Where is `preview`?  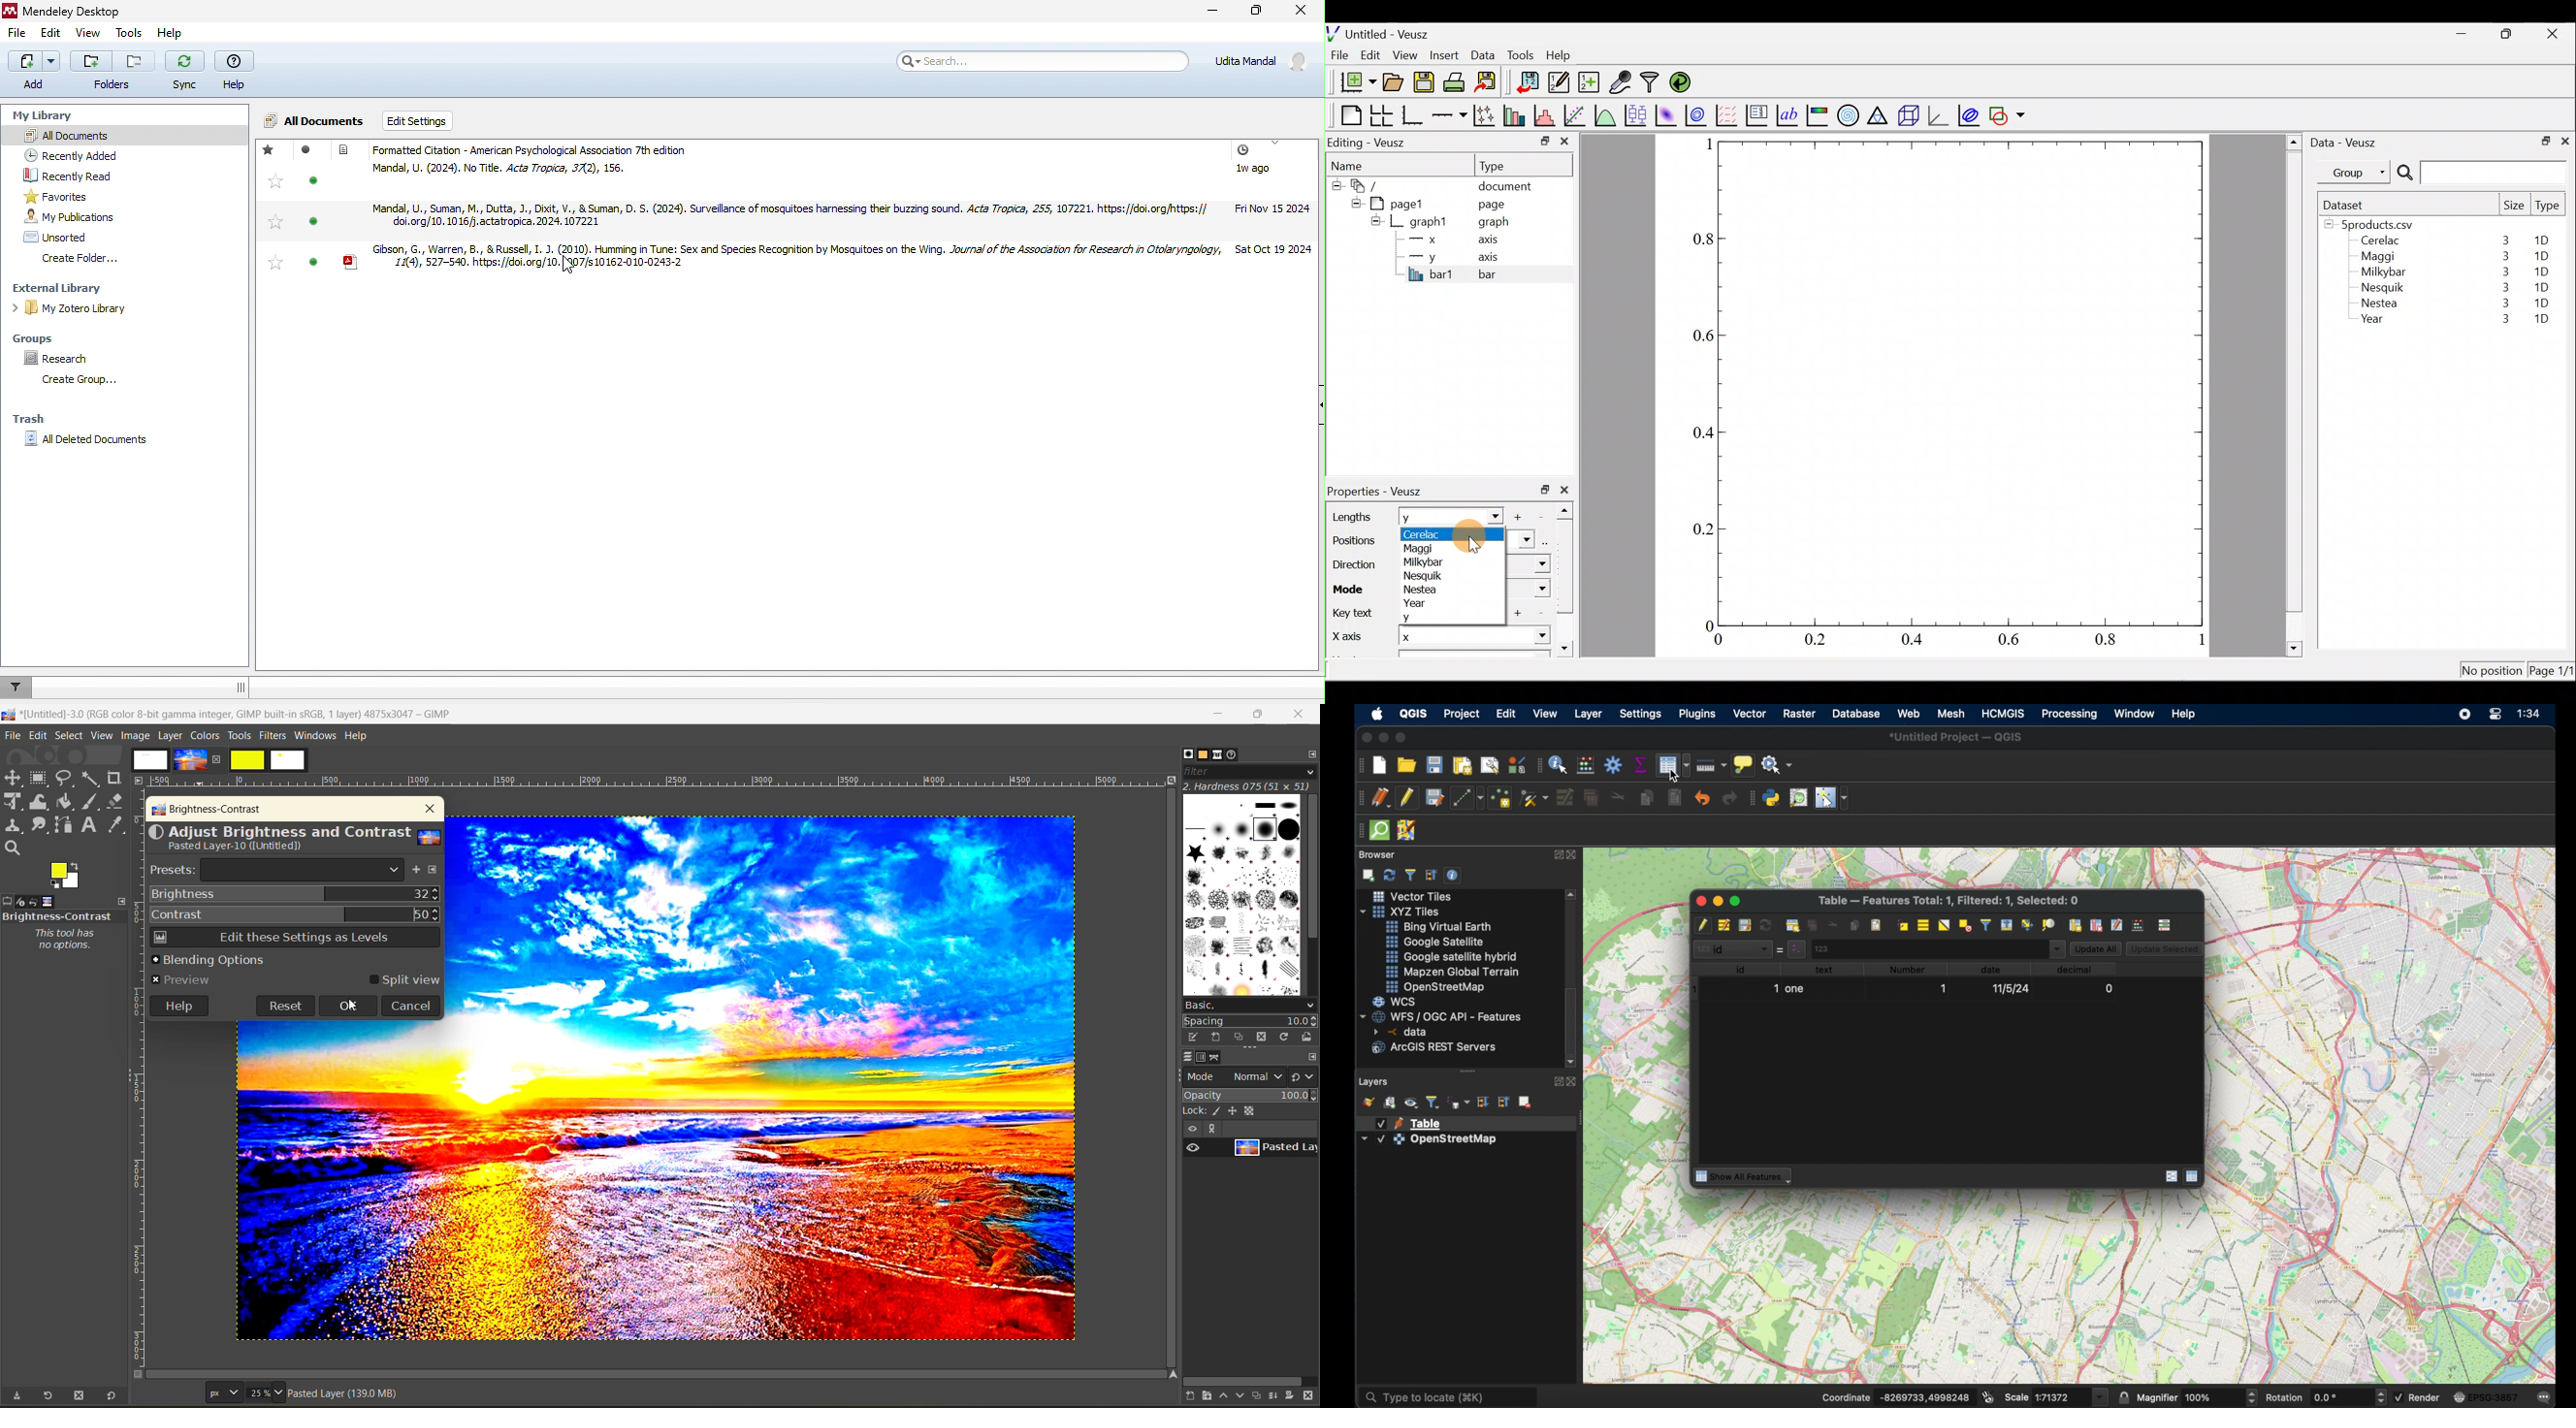 preview is located at coordinates (1193, 1147).